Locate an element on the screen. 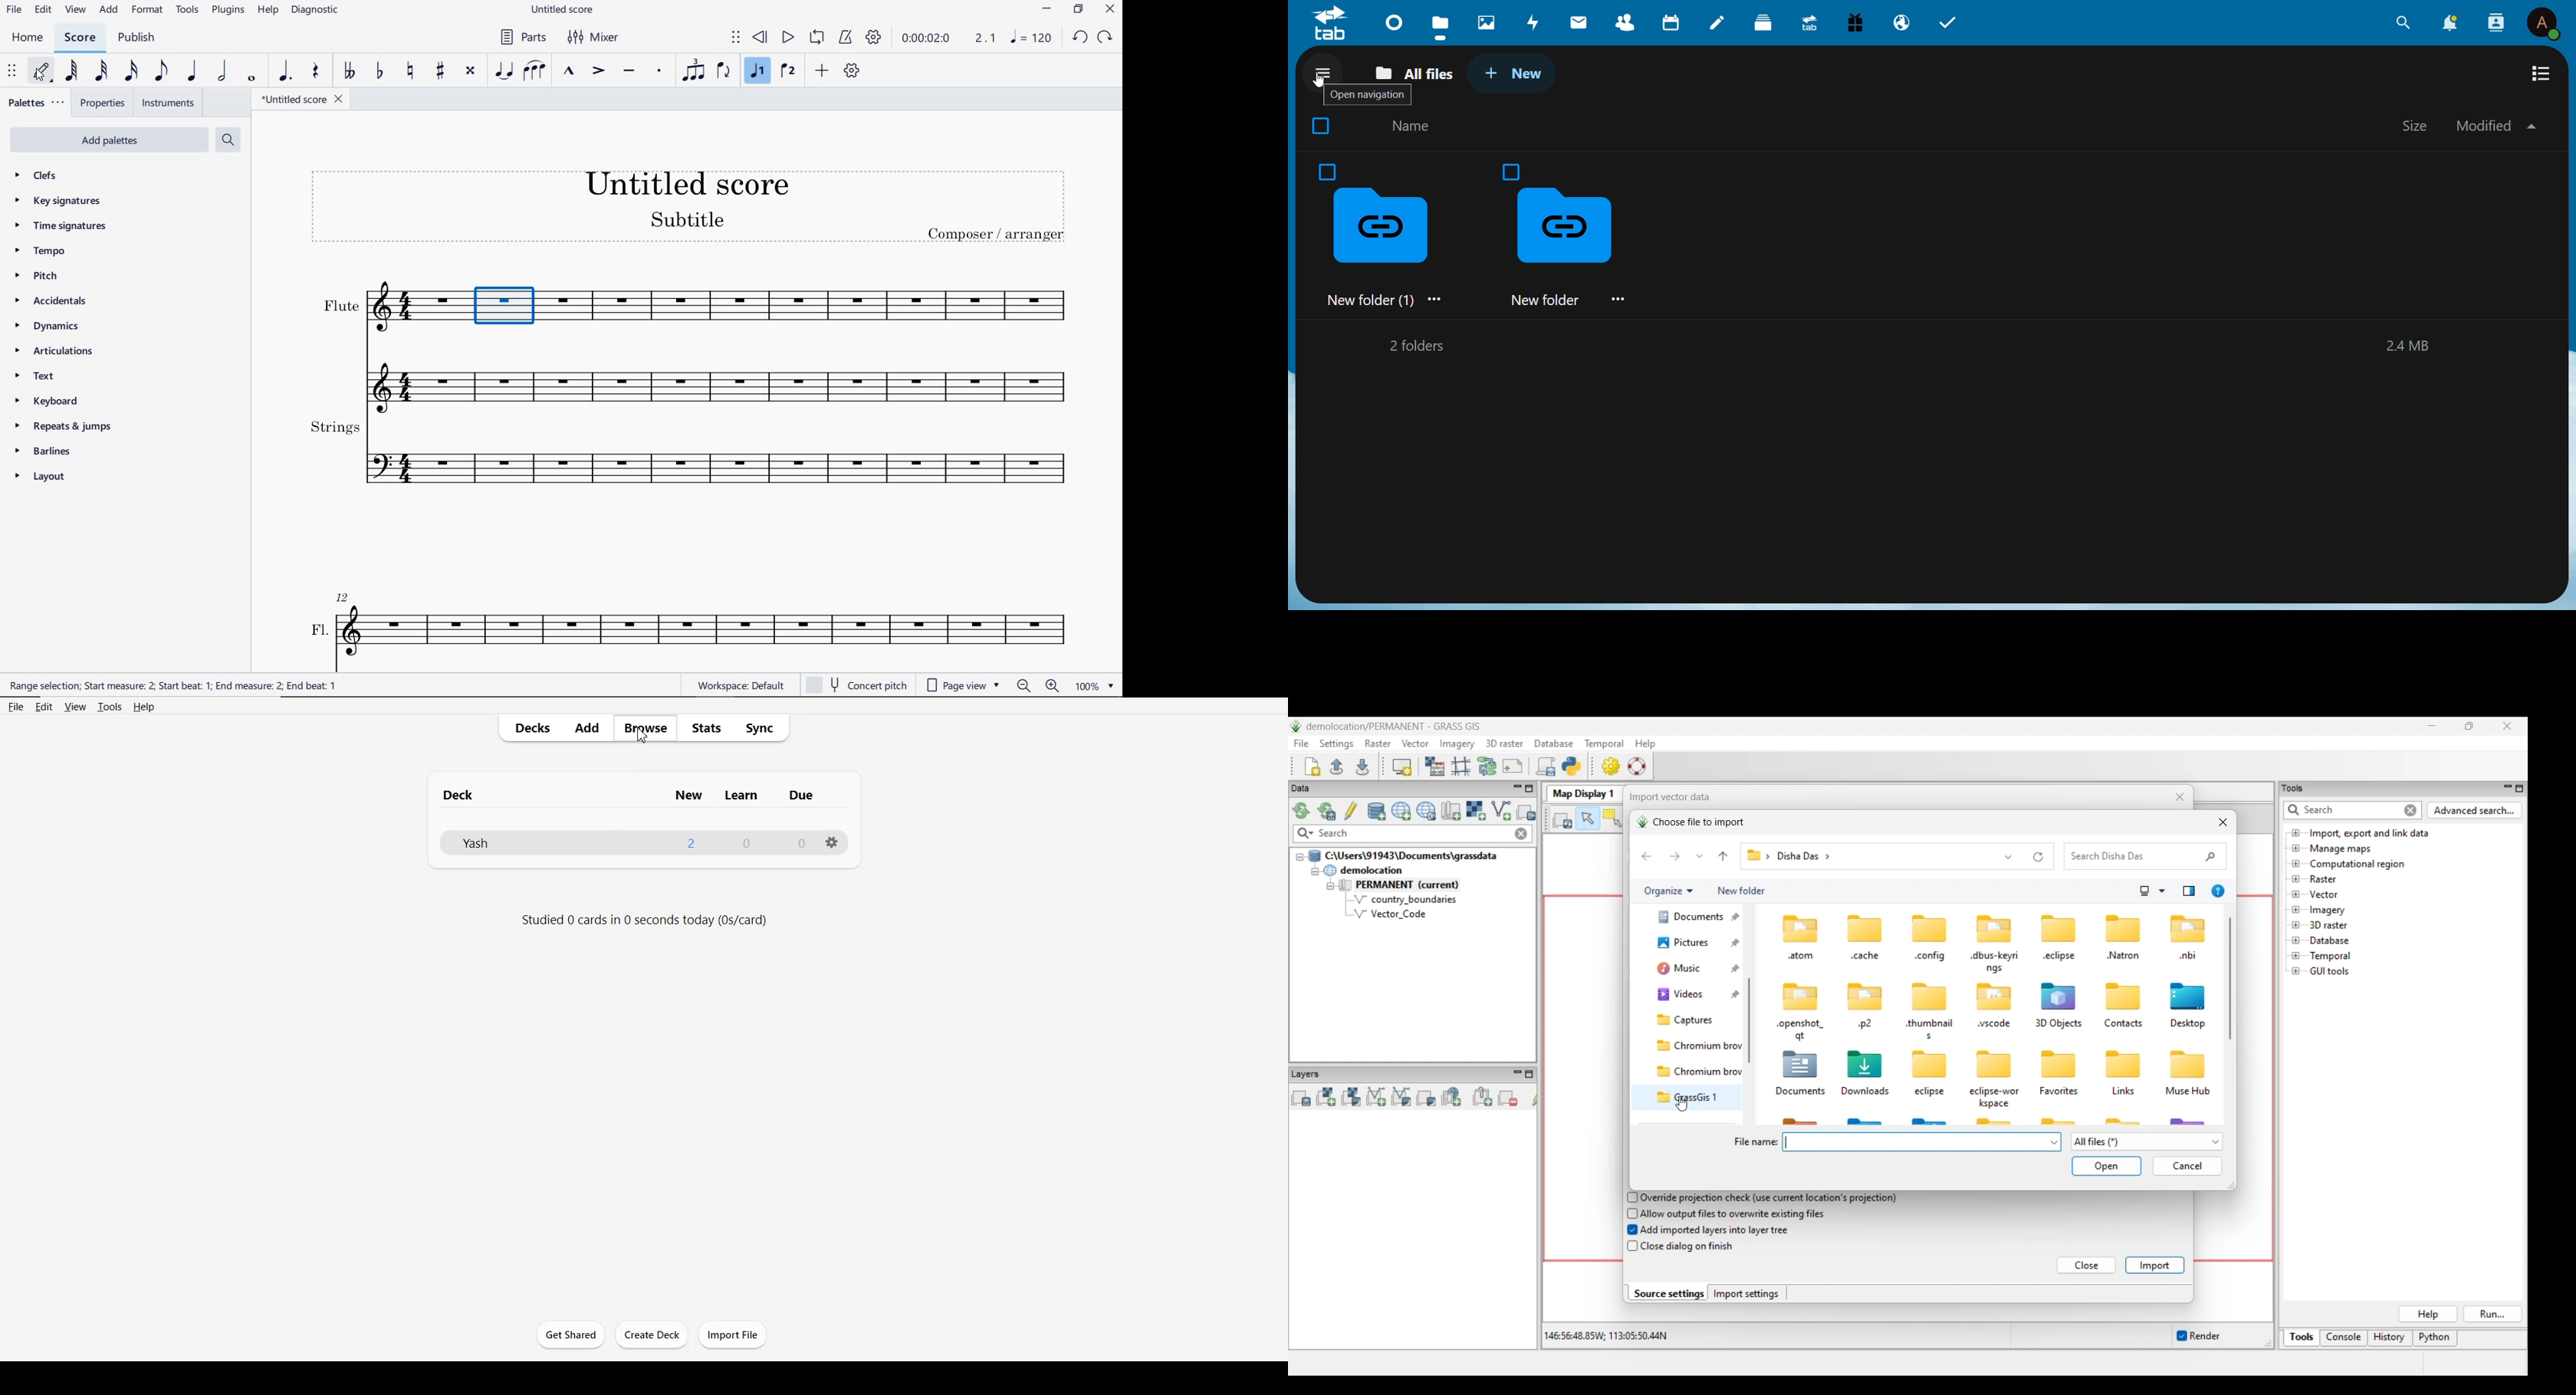 The height and width of the screenshot is (1400, 2576). Add is located at coordinates (591, 729).